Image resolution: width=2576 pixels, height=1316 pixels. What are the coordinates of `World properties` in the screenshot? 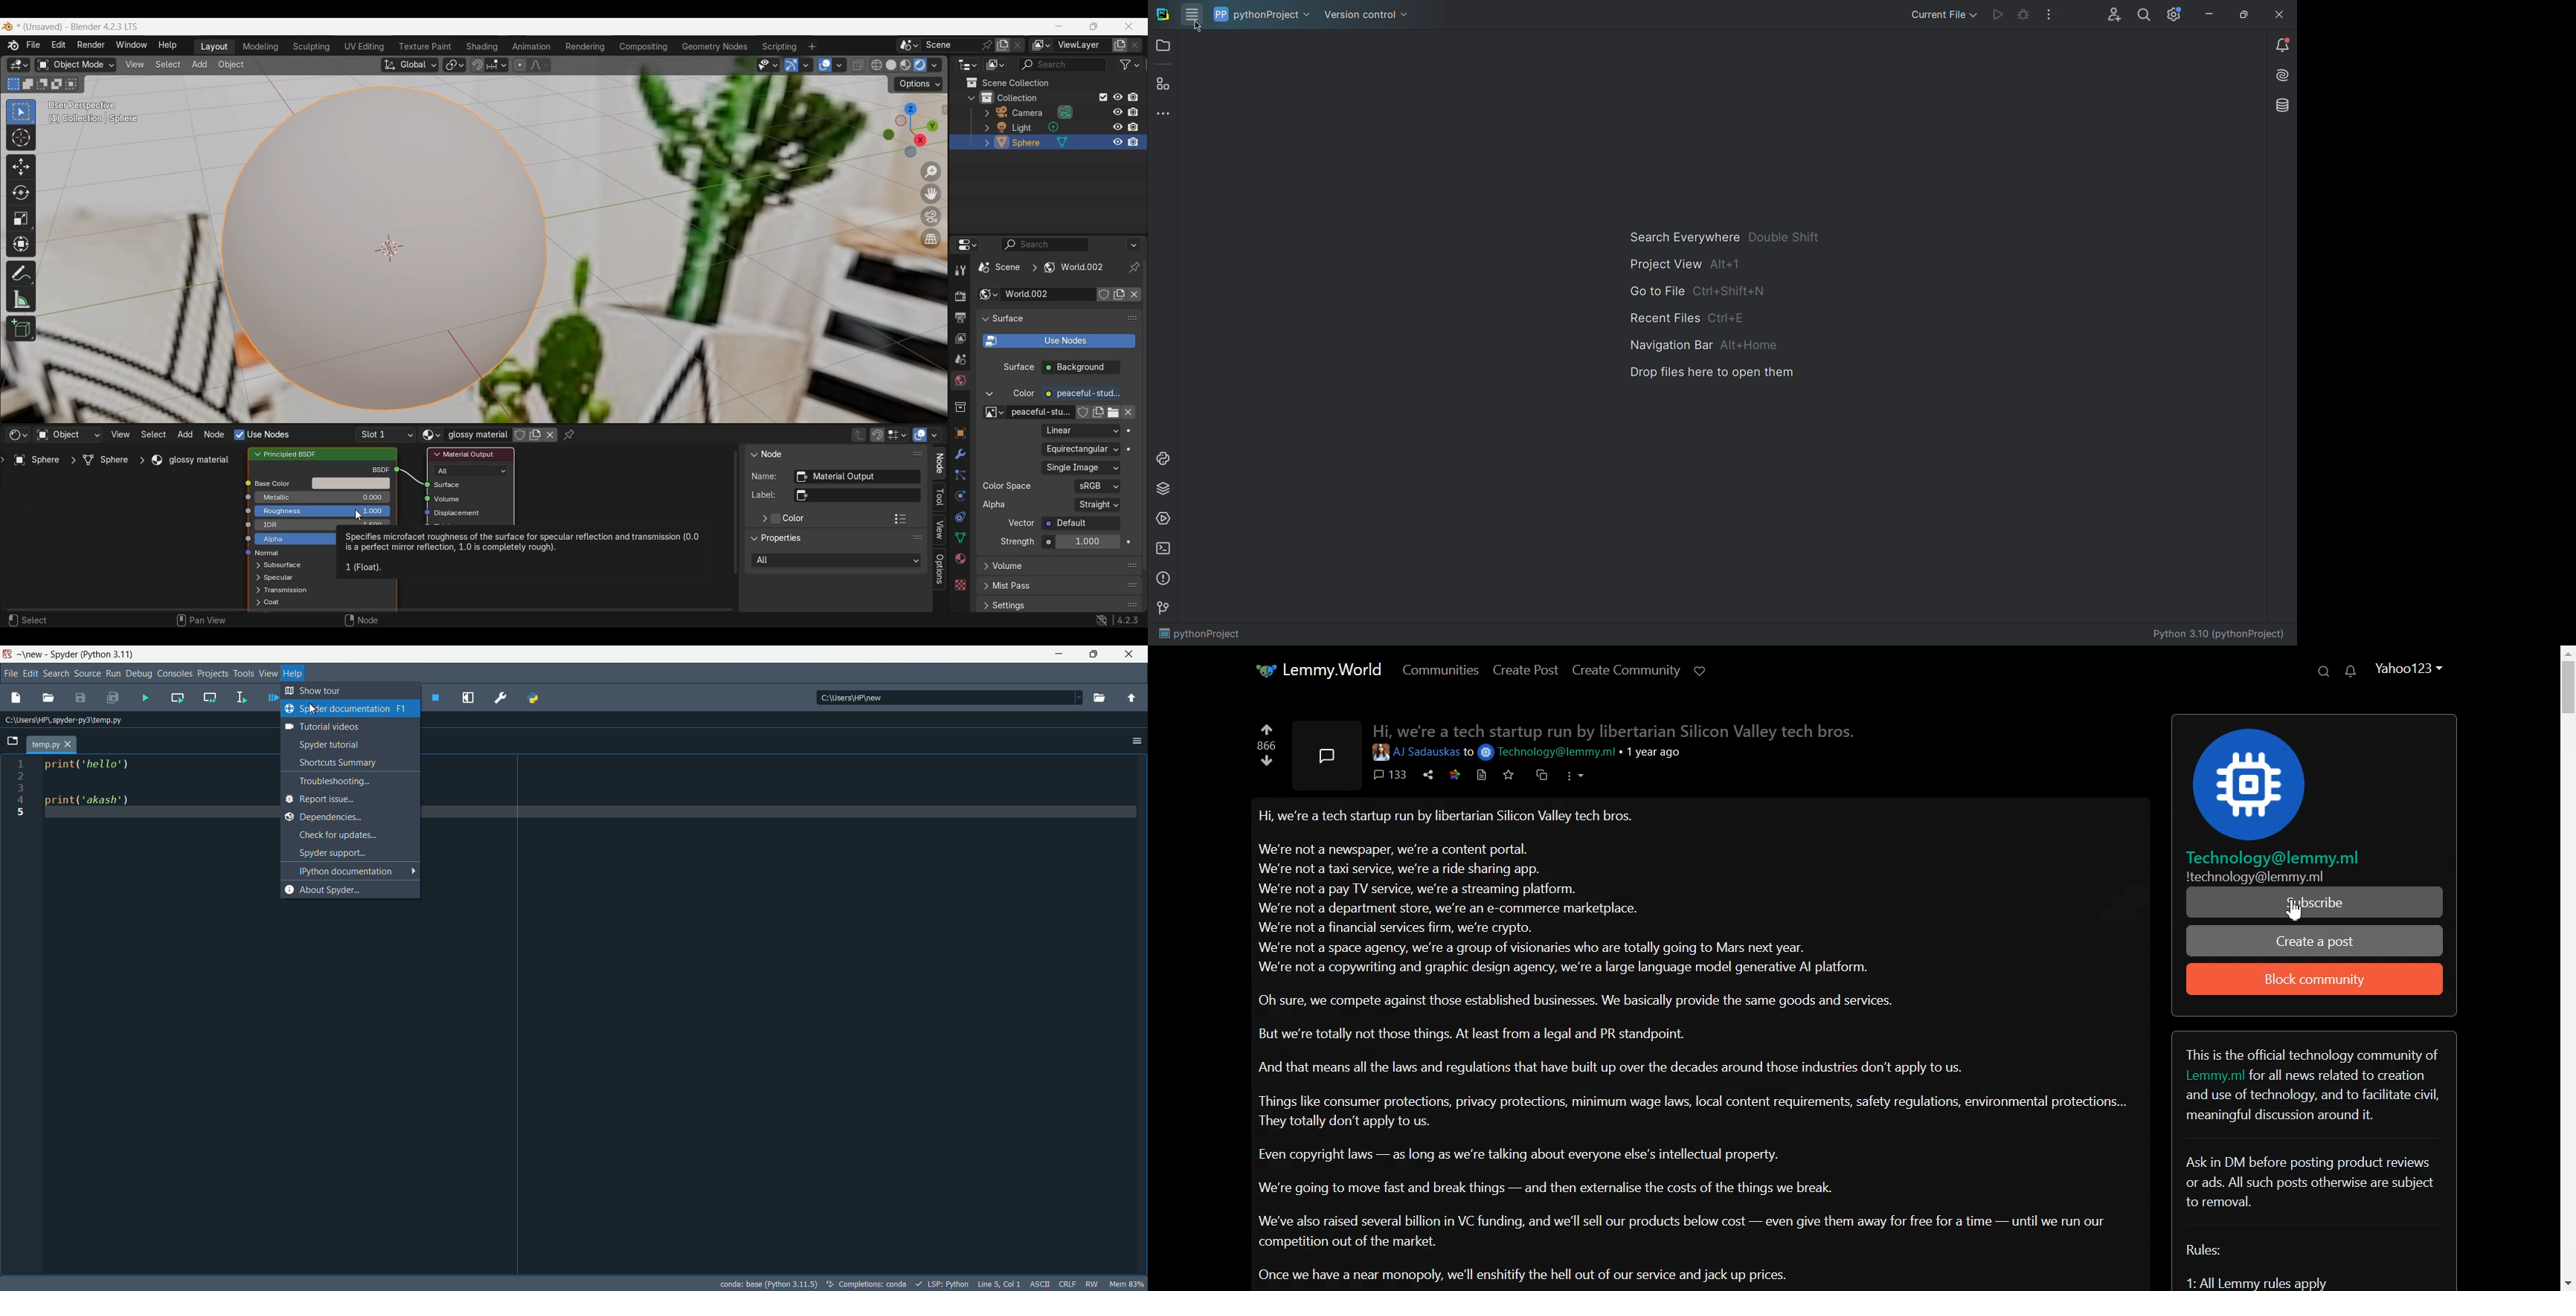 It's located at (960, 381).